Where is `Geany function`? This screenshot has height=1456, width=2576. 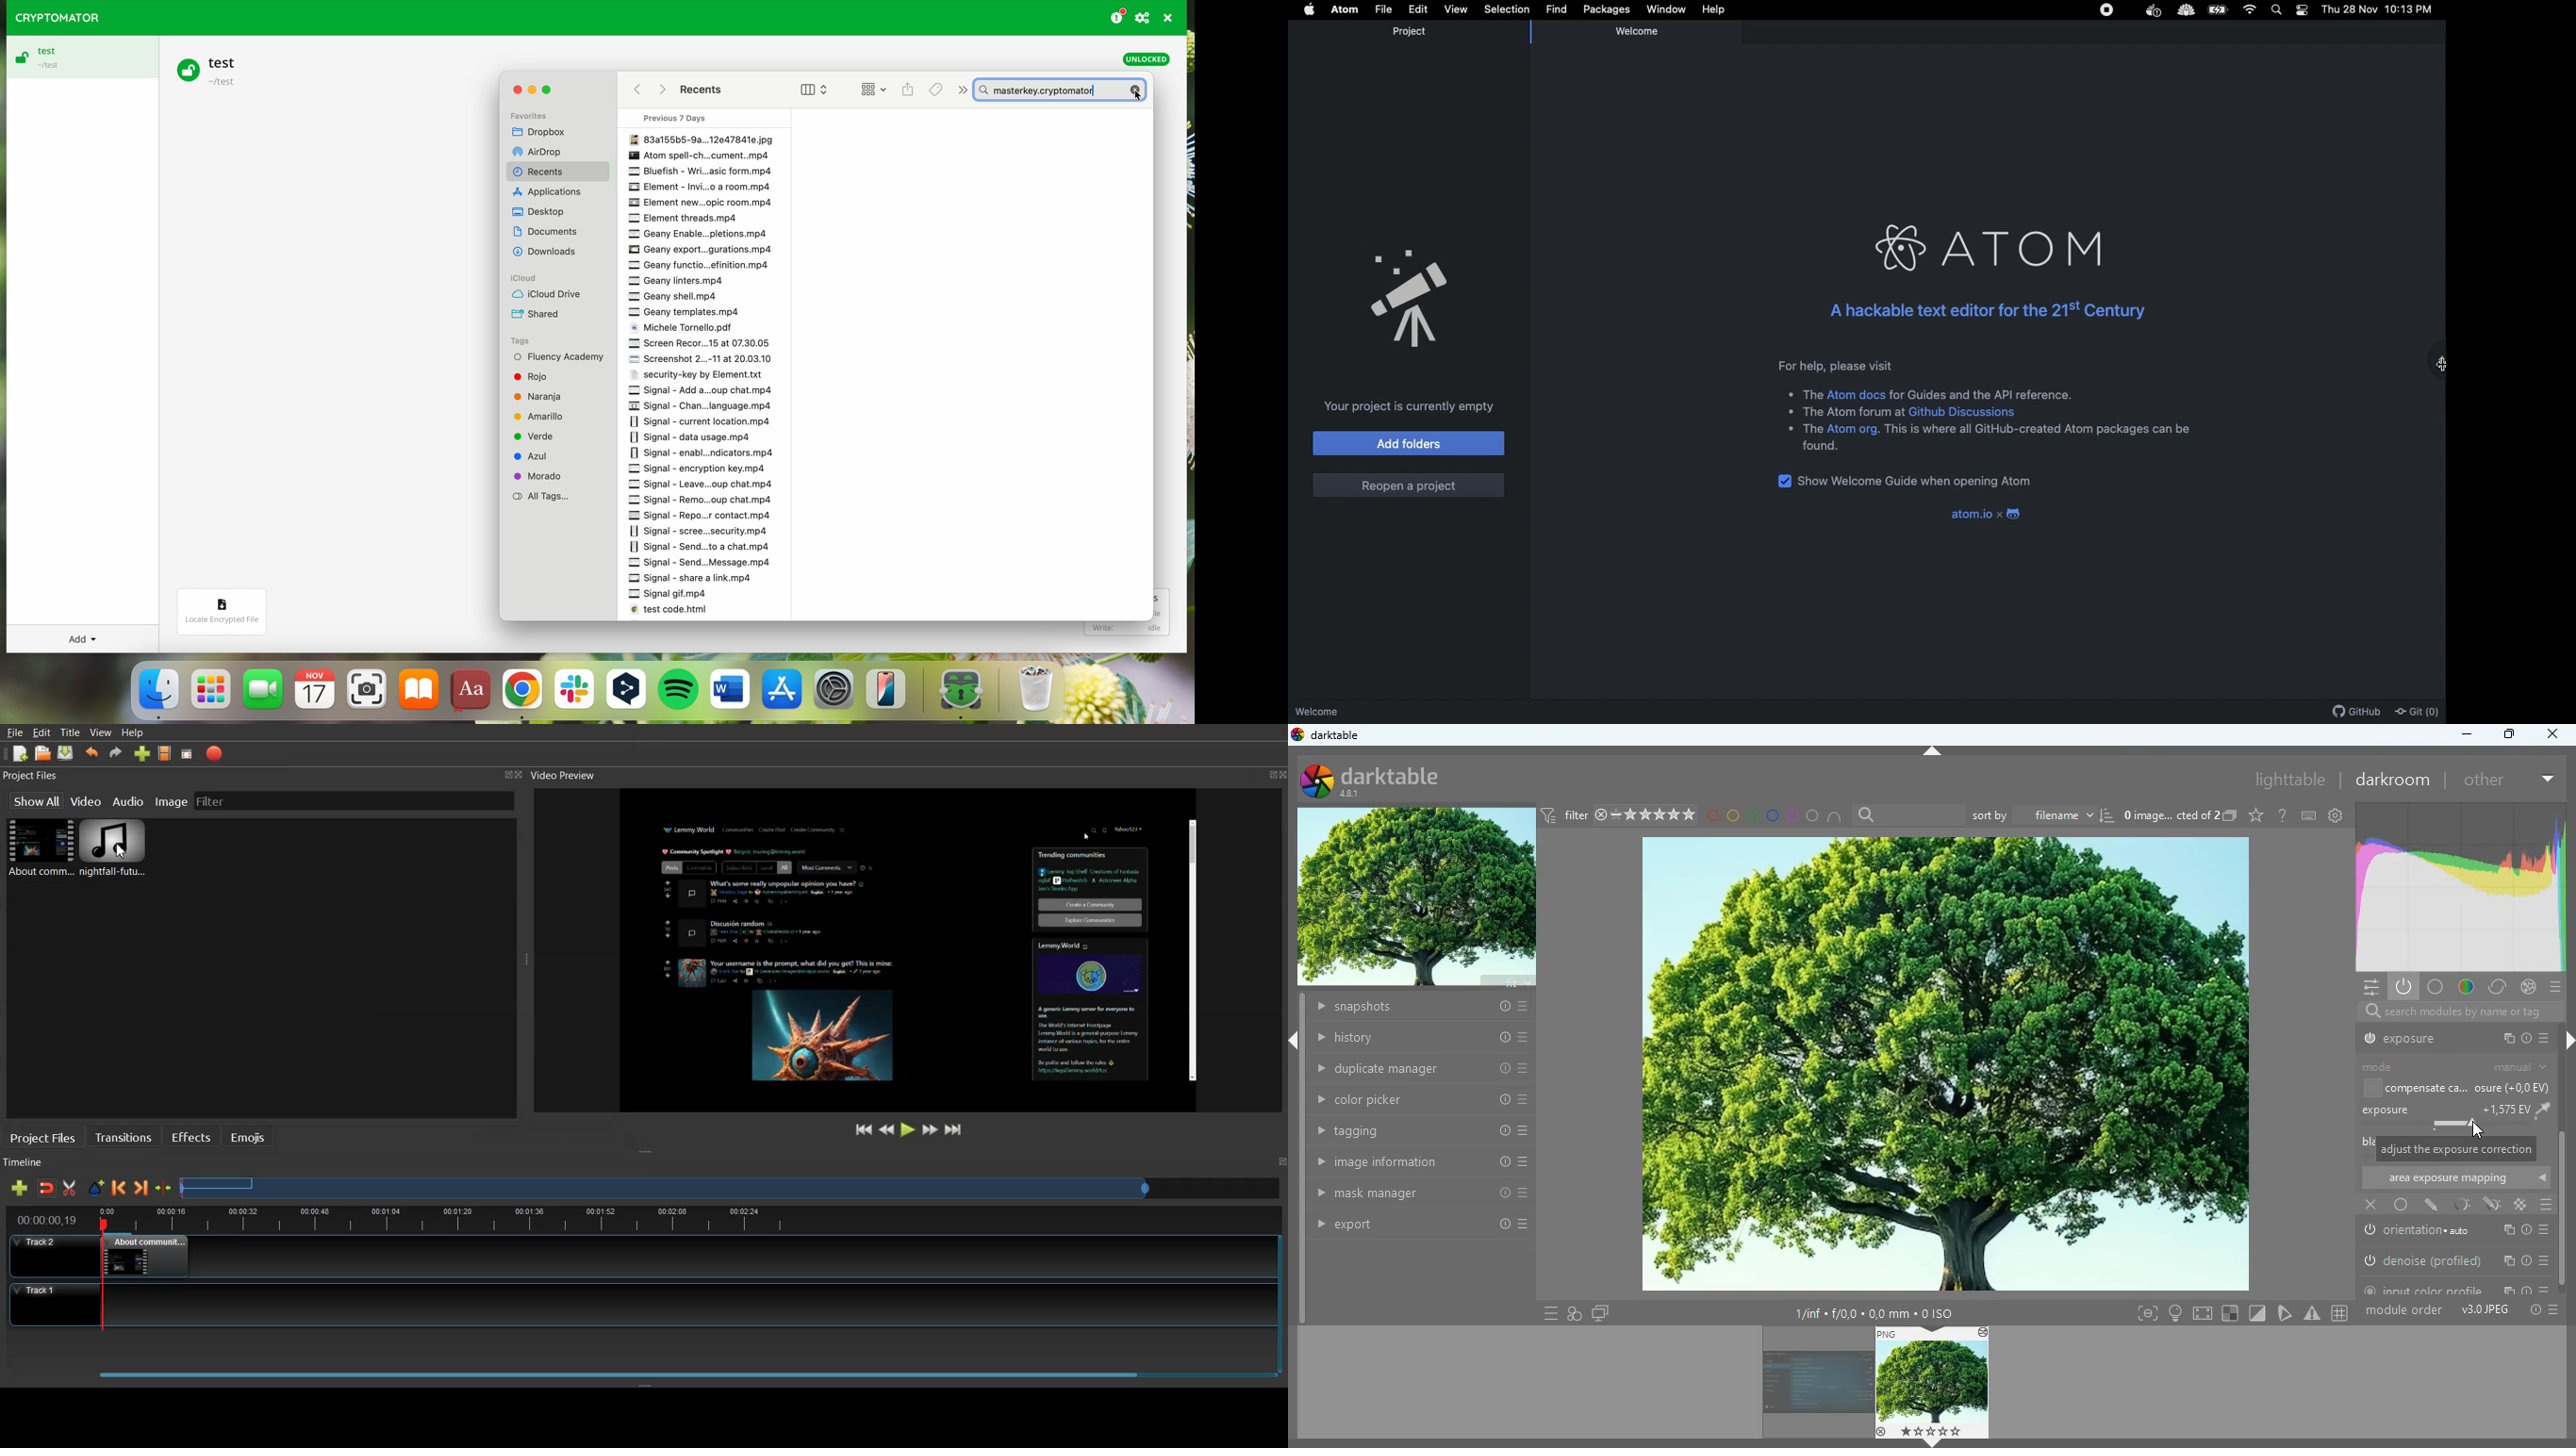 Geany function is located at coordinates (702, 266).